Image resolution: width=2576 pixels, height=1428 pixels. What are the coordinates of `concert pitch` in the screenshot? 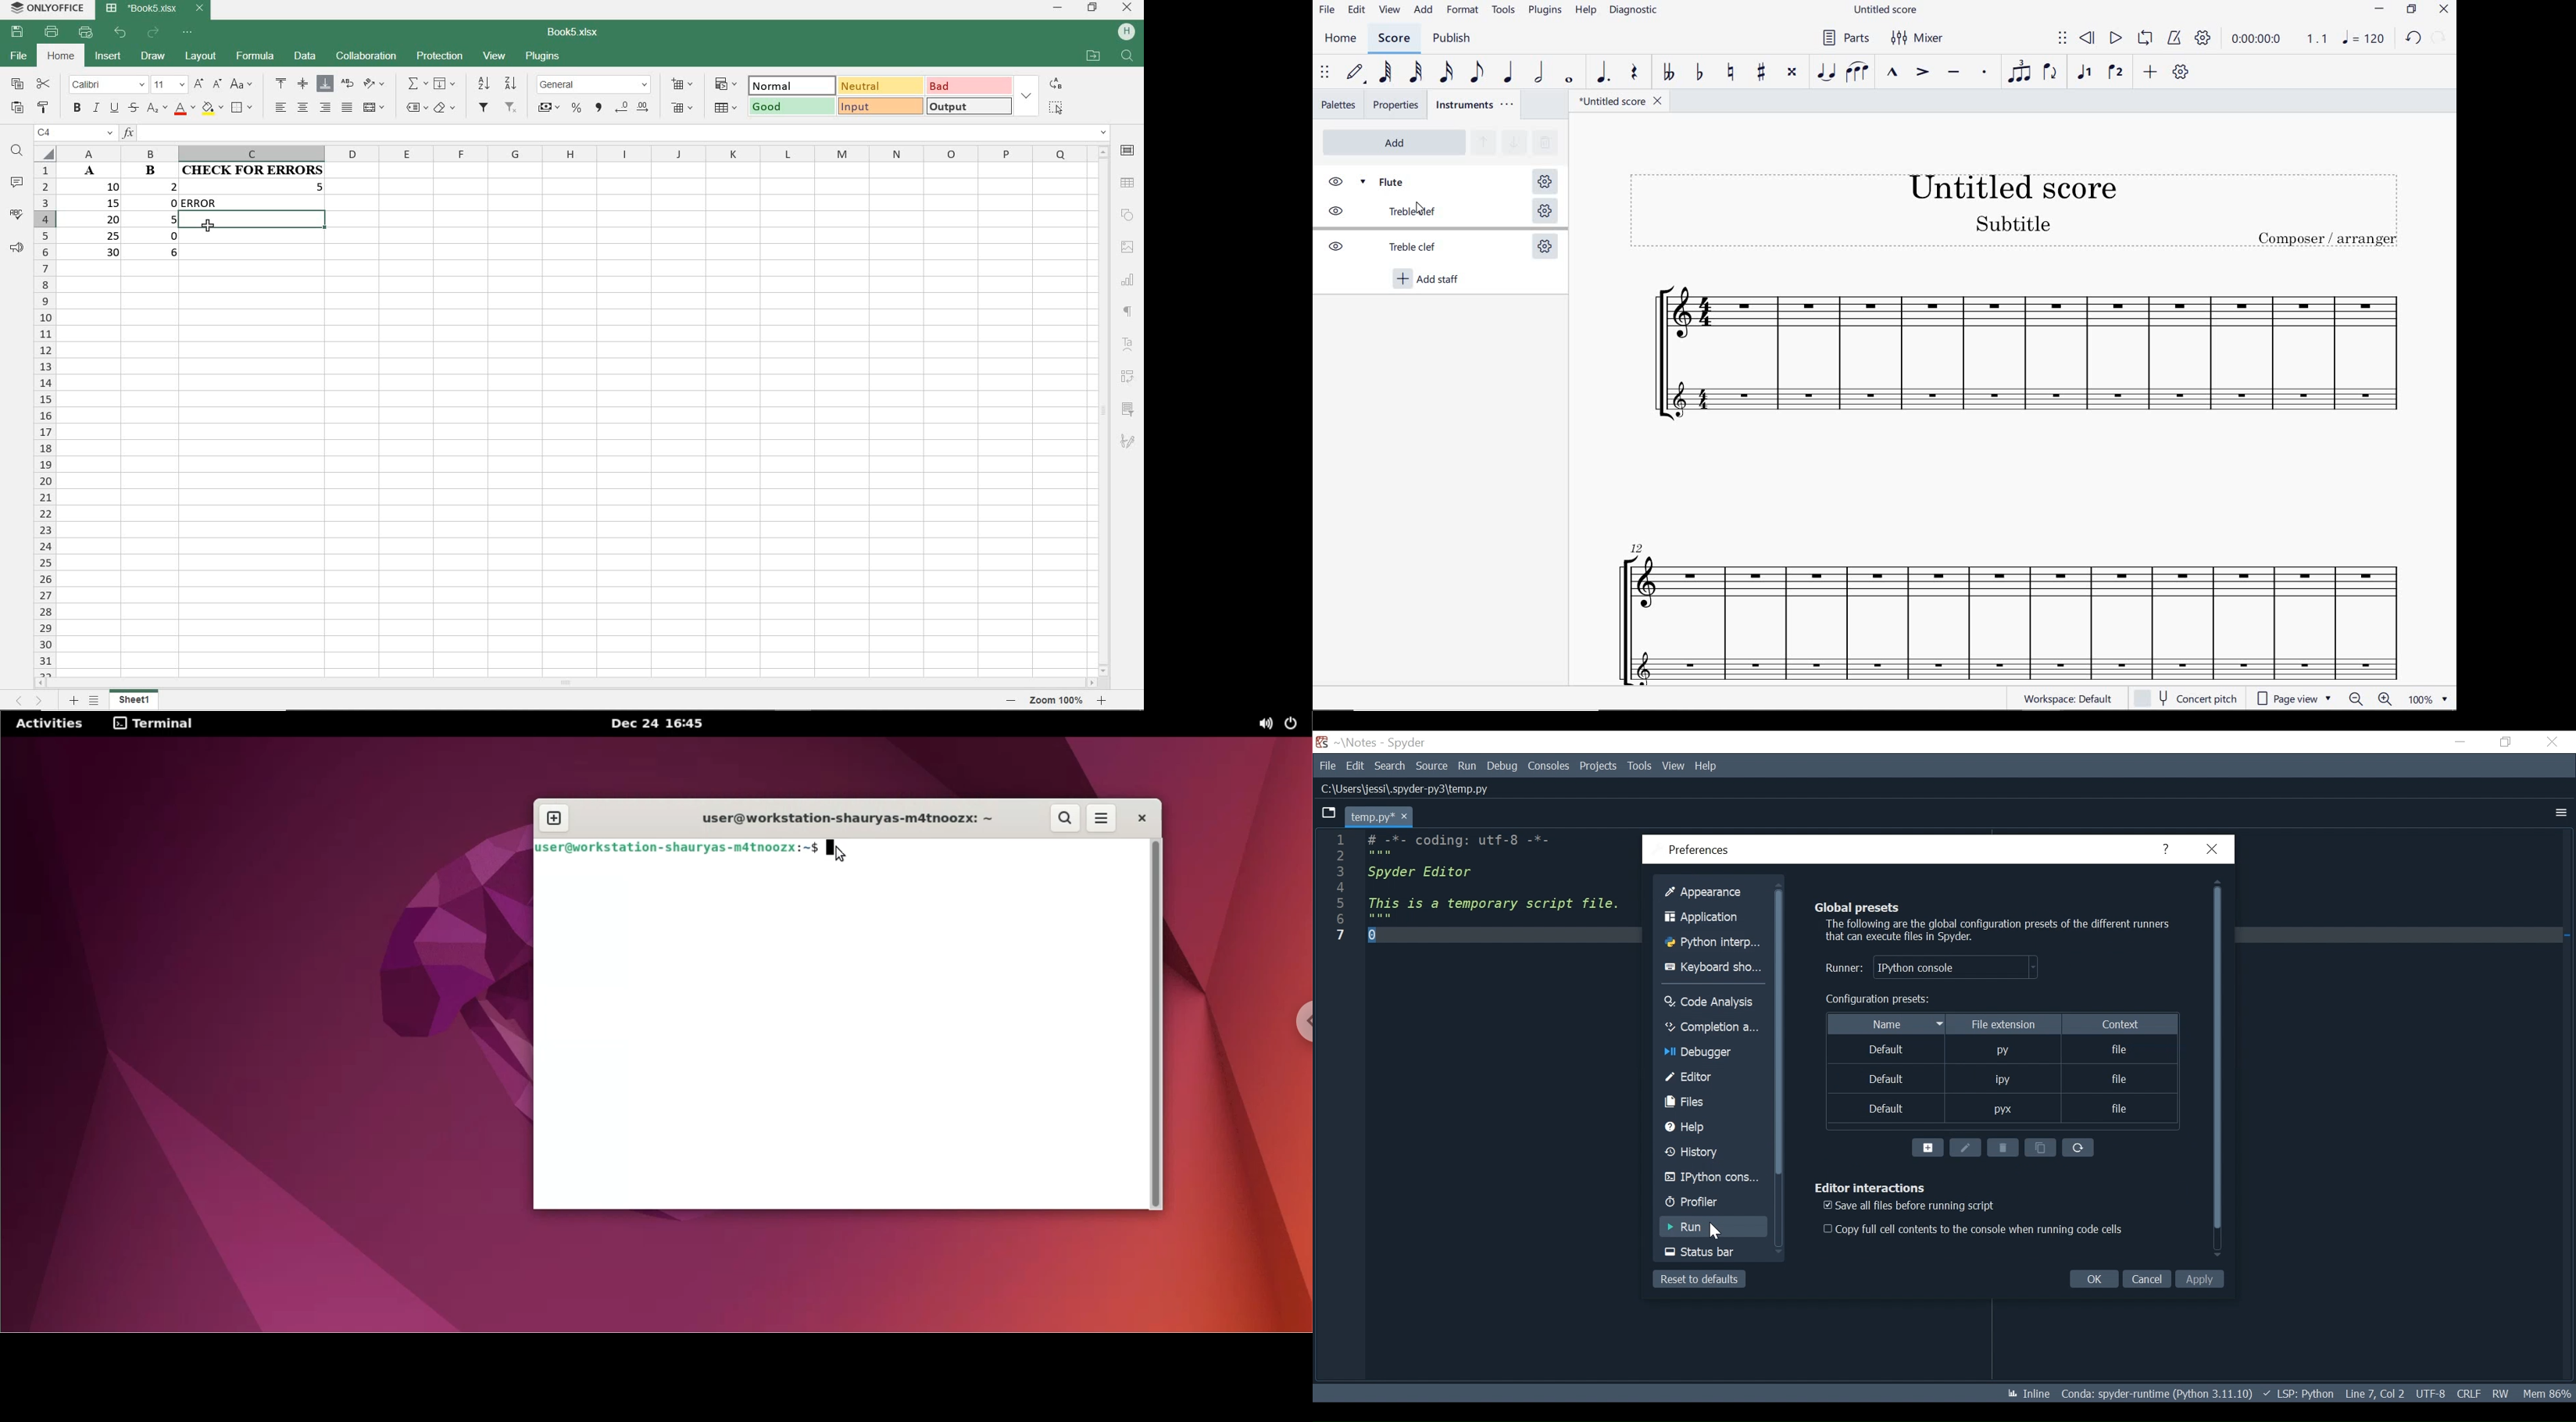 It's located at (2188, 698).